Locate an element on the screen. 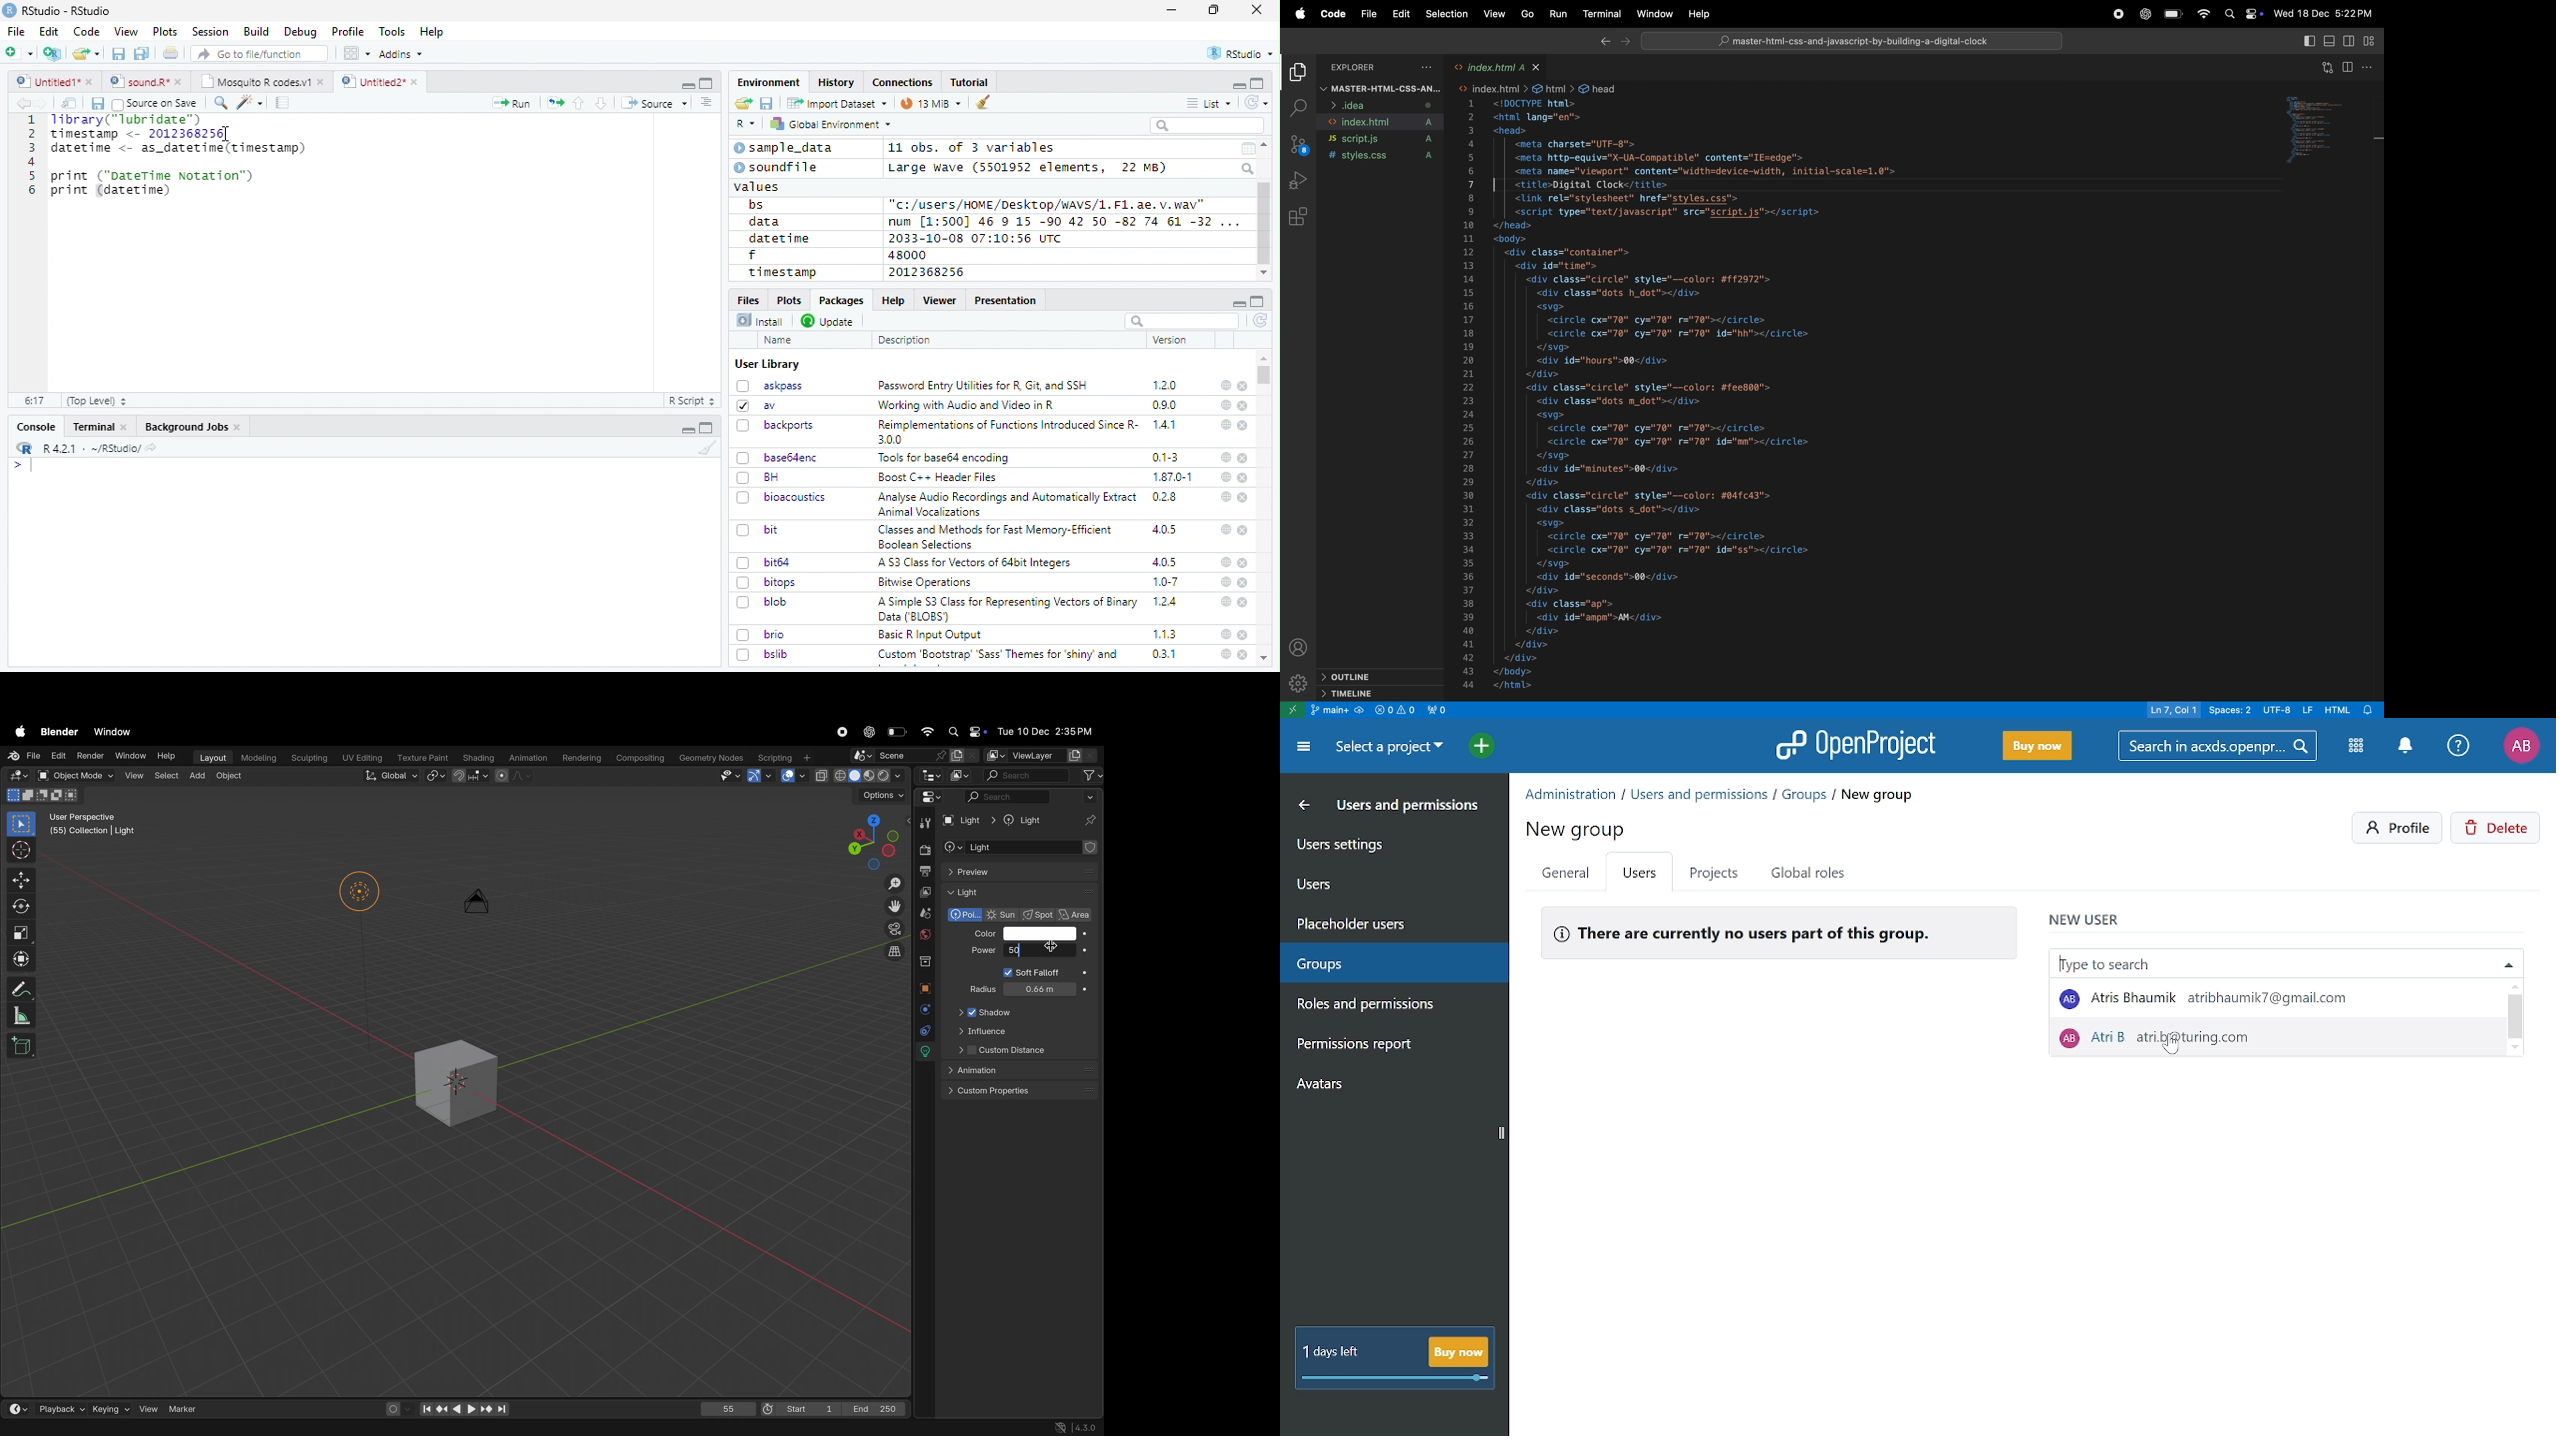 Image resolution: width=2576 pixels, height=1456 pixels. bitops is located at coordinates (767, 583).